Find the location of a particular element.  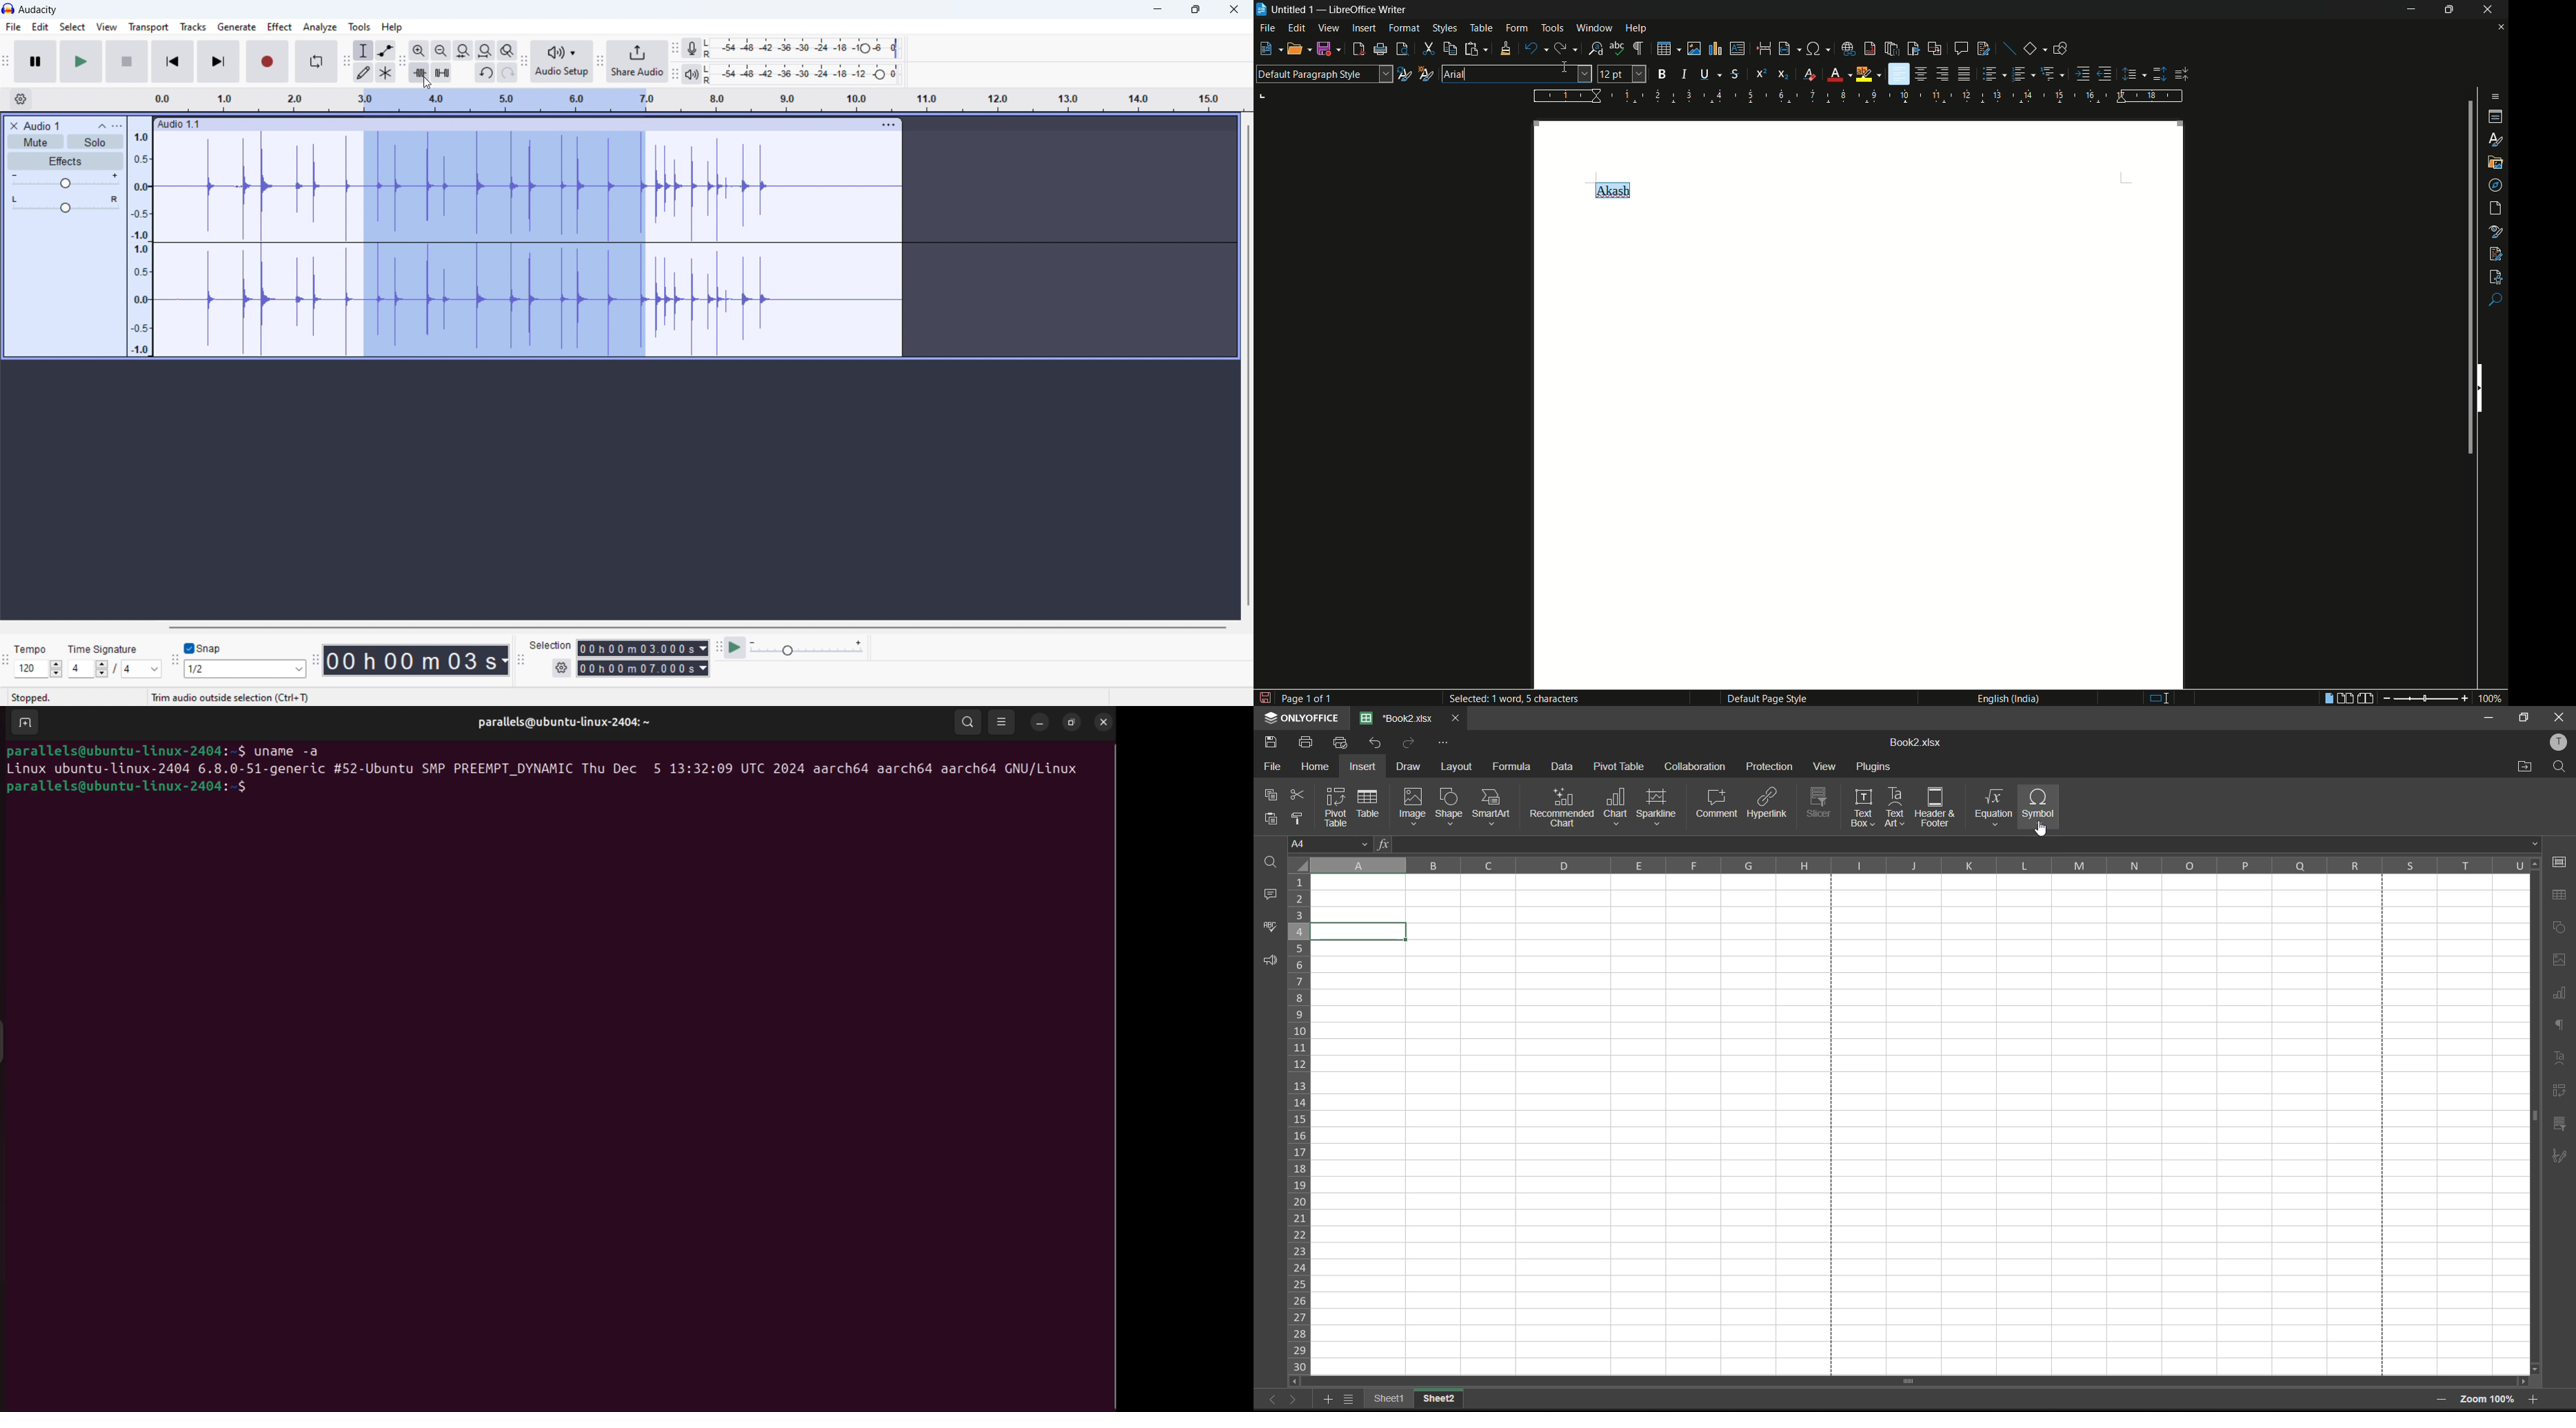

scroll up is located at coordinates (2535, 866).